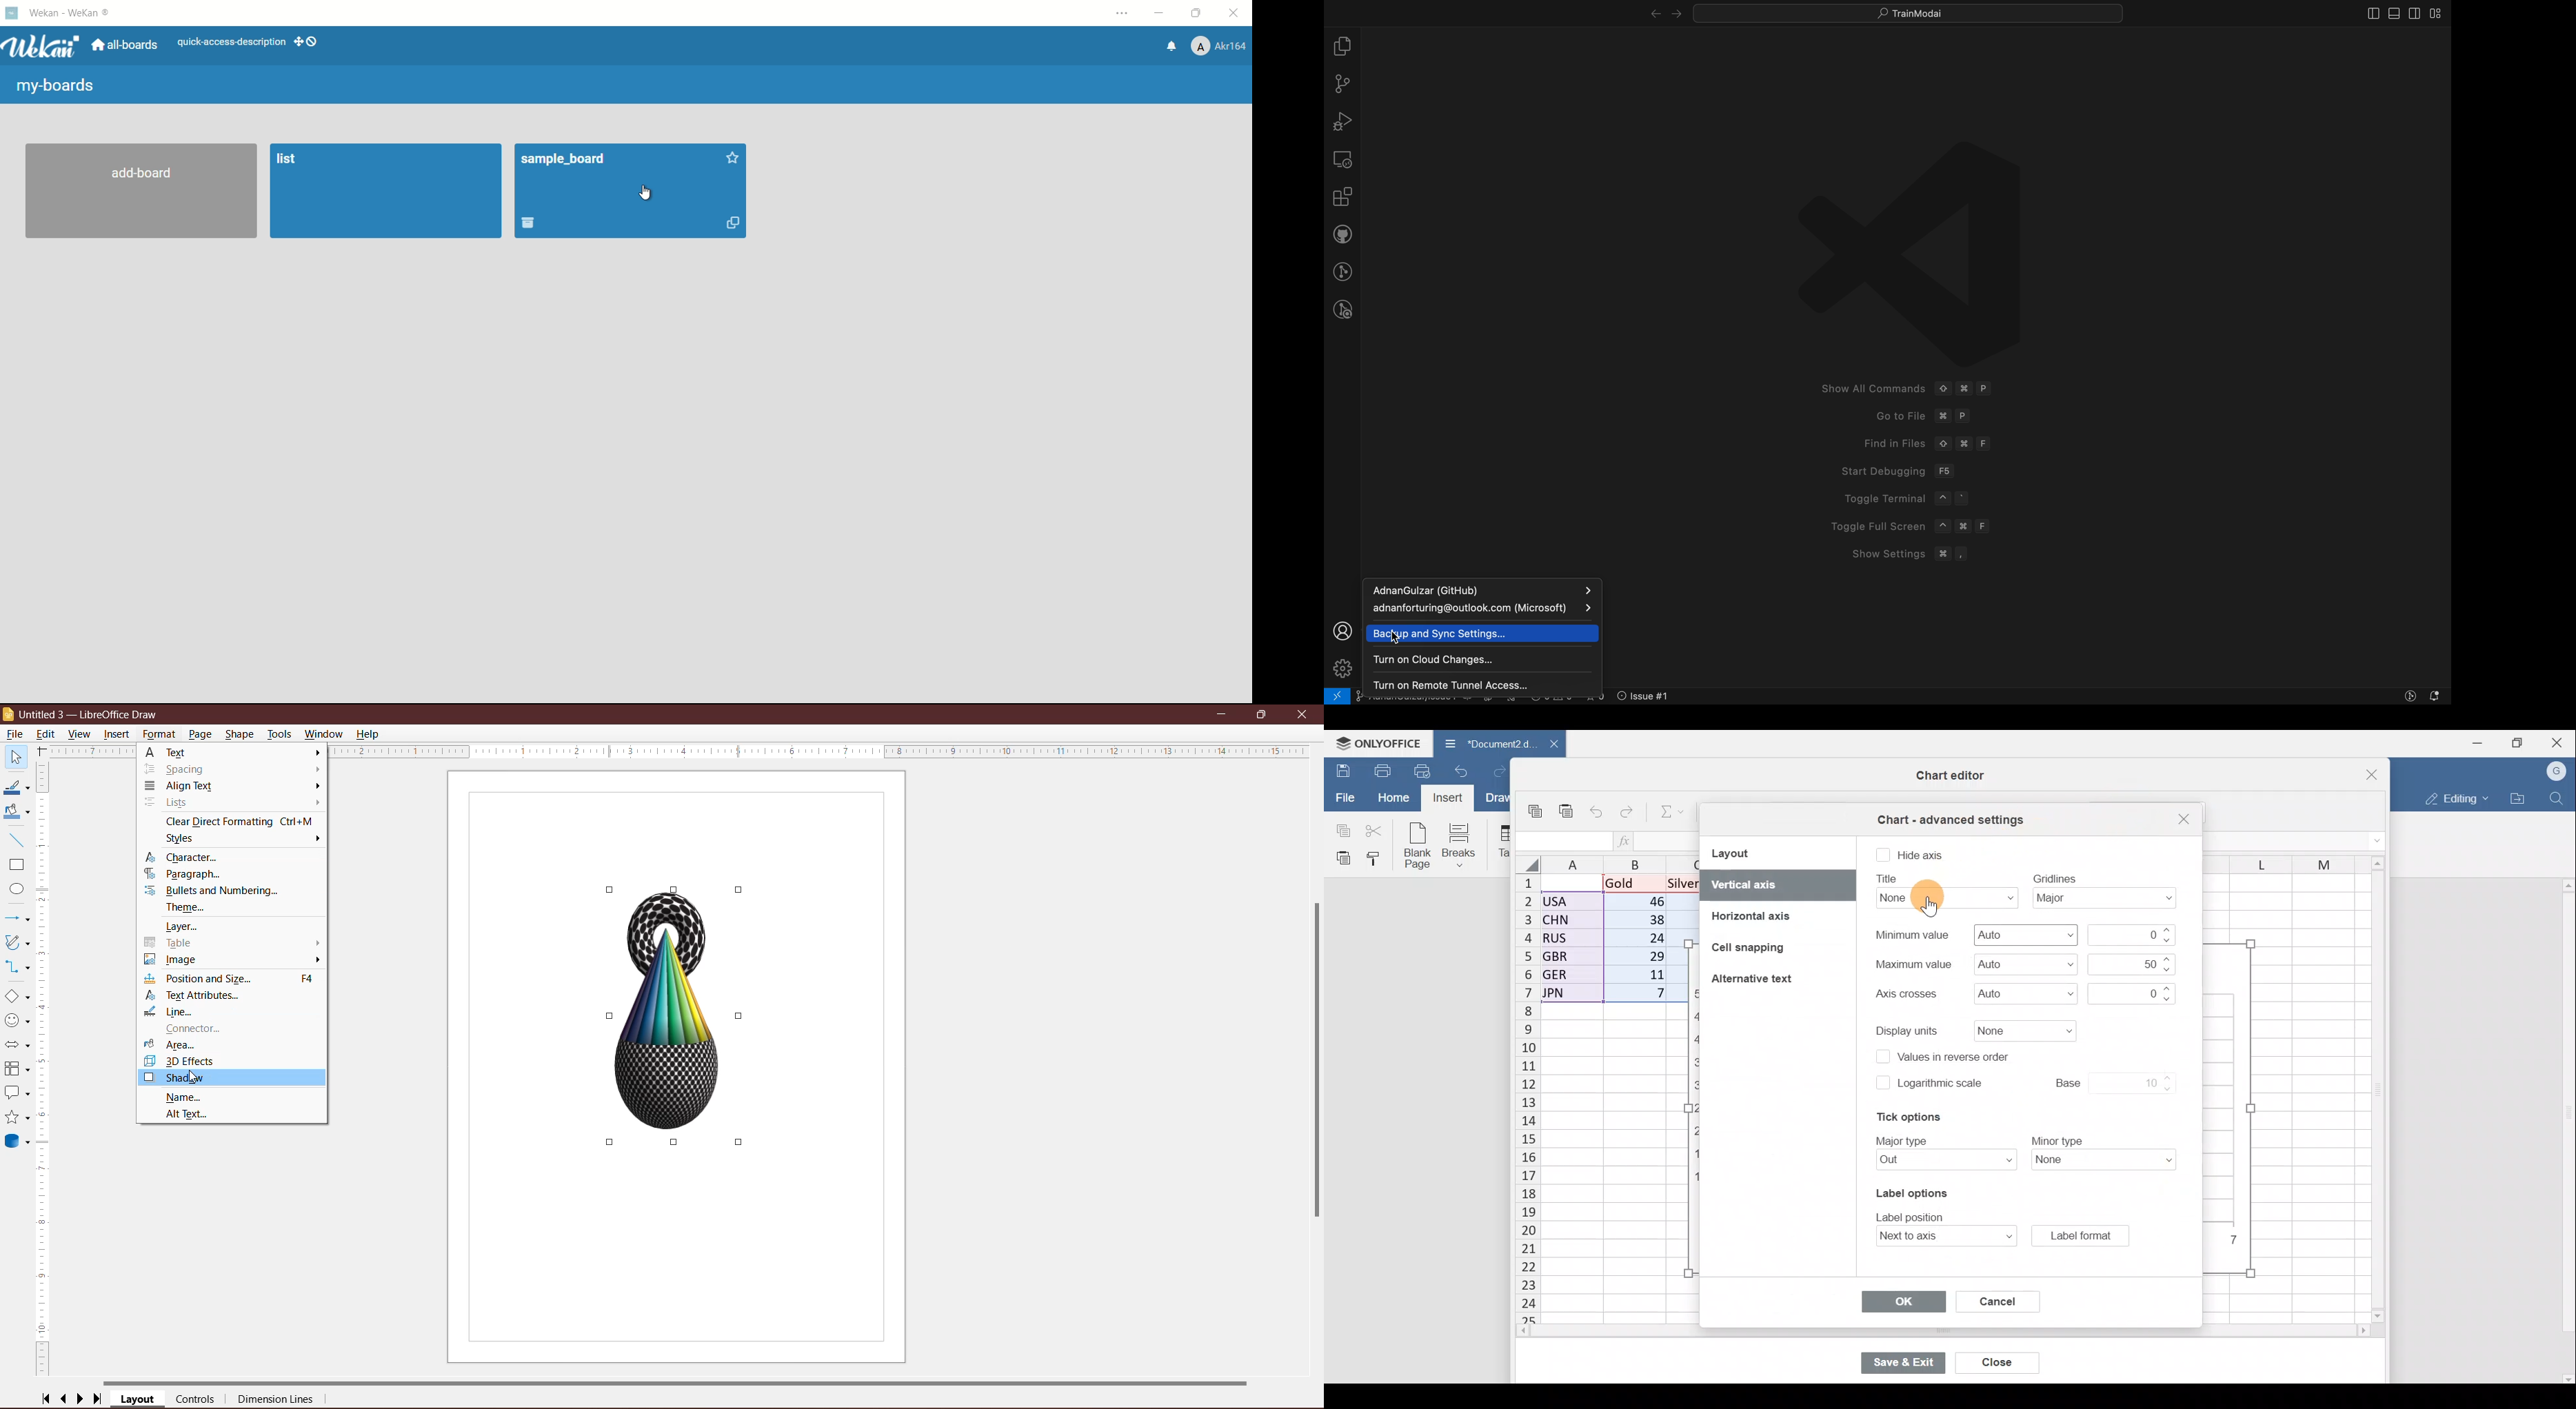 The height and width of the screenshot is (1428, 2576). What do you see at coordinates (2474, 744) in the screenshot?
I see `Minimize` at bounding box center [2474, 744].